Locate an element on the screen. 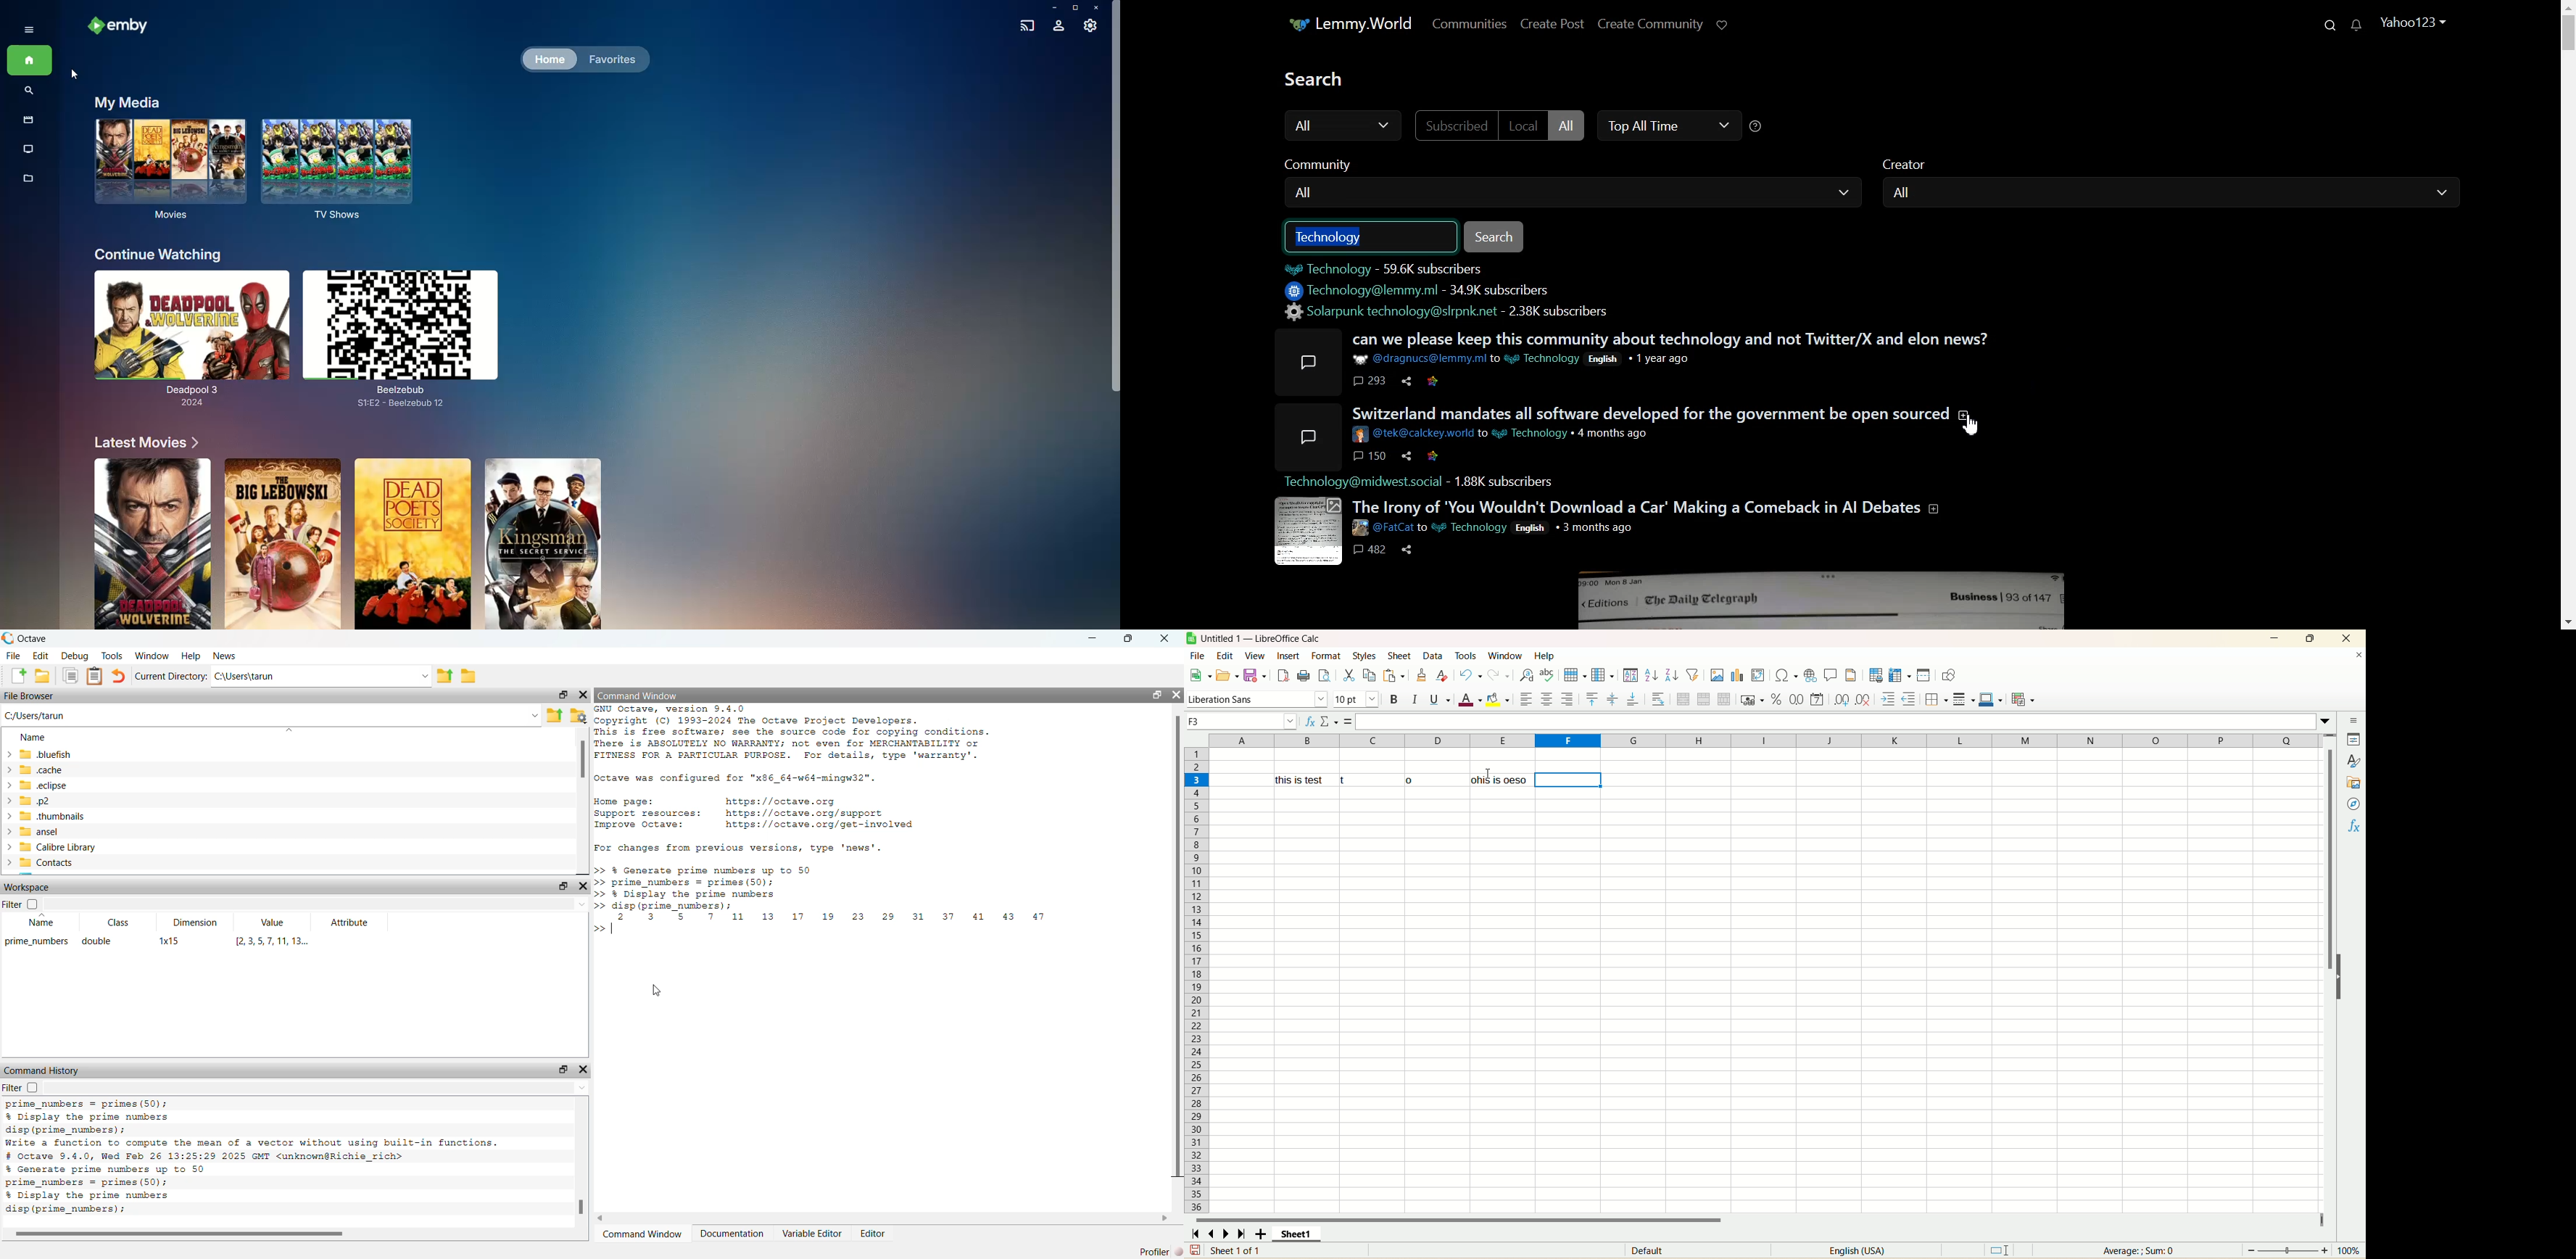 The image size is (2576, 1260). 150 comments is located at coordinates (1368, 455).